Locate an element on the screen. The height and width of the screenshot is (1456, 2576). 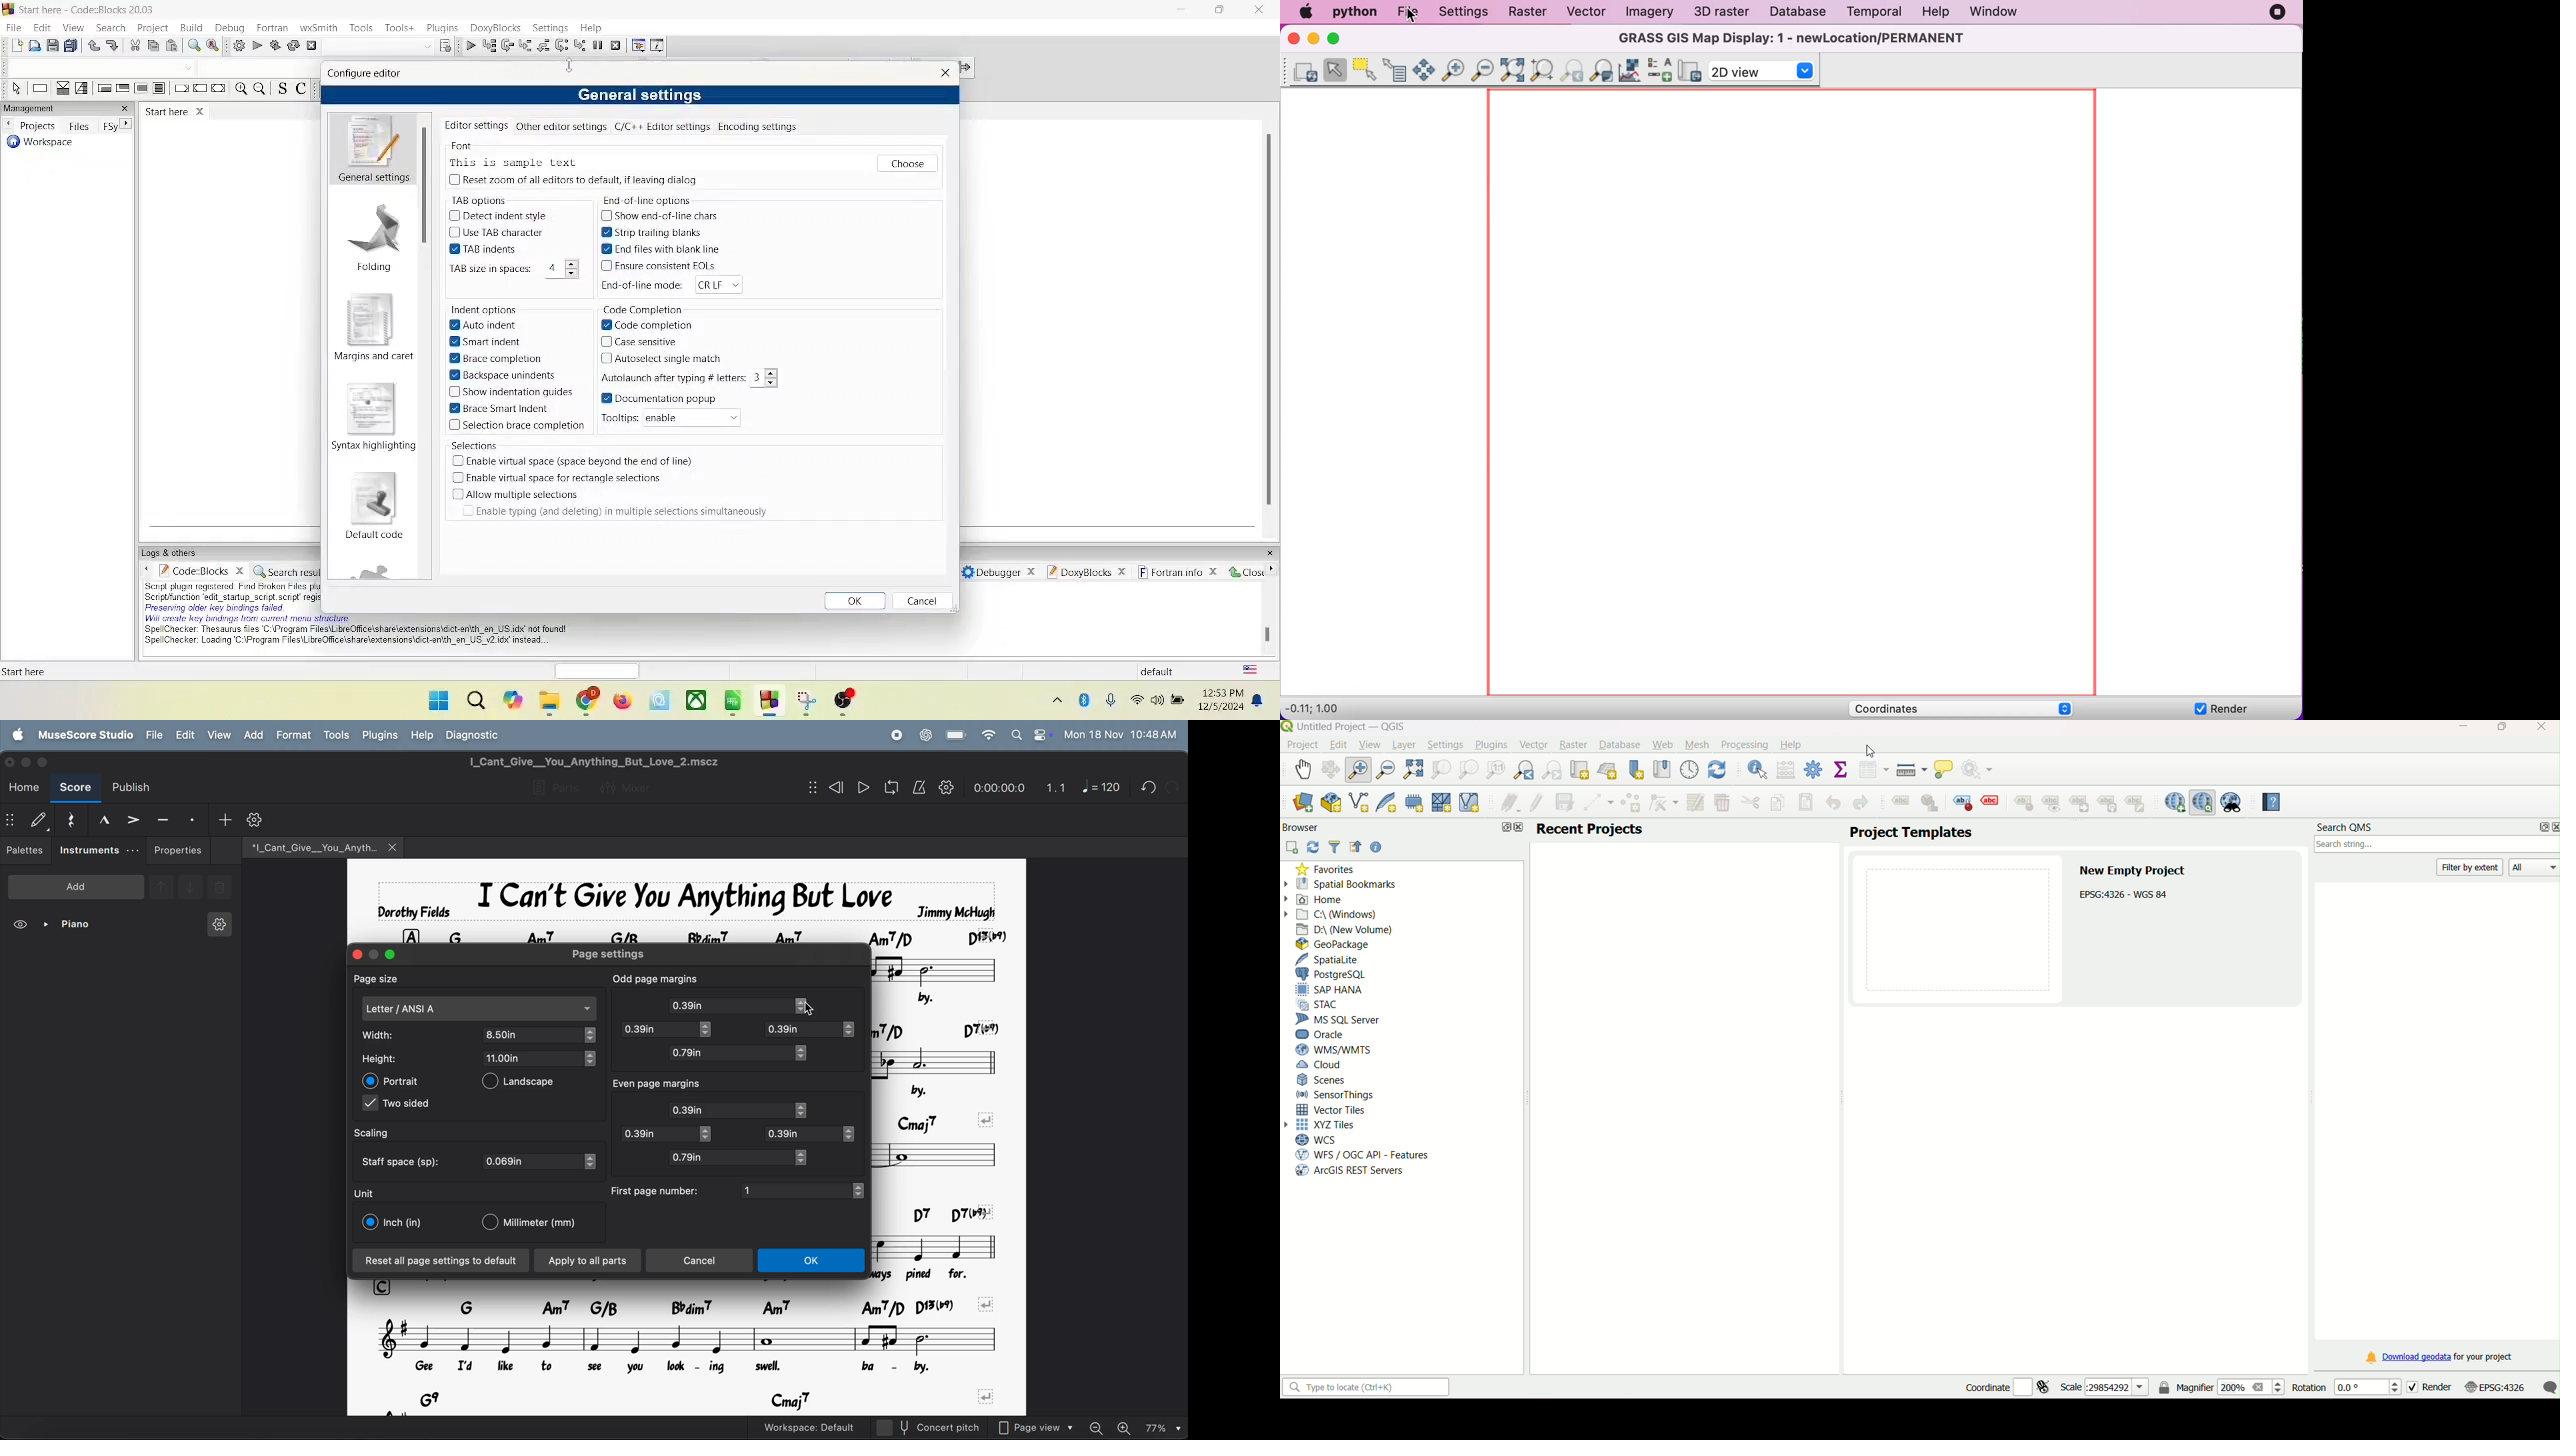
View is located at coordinates (1368, 744).